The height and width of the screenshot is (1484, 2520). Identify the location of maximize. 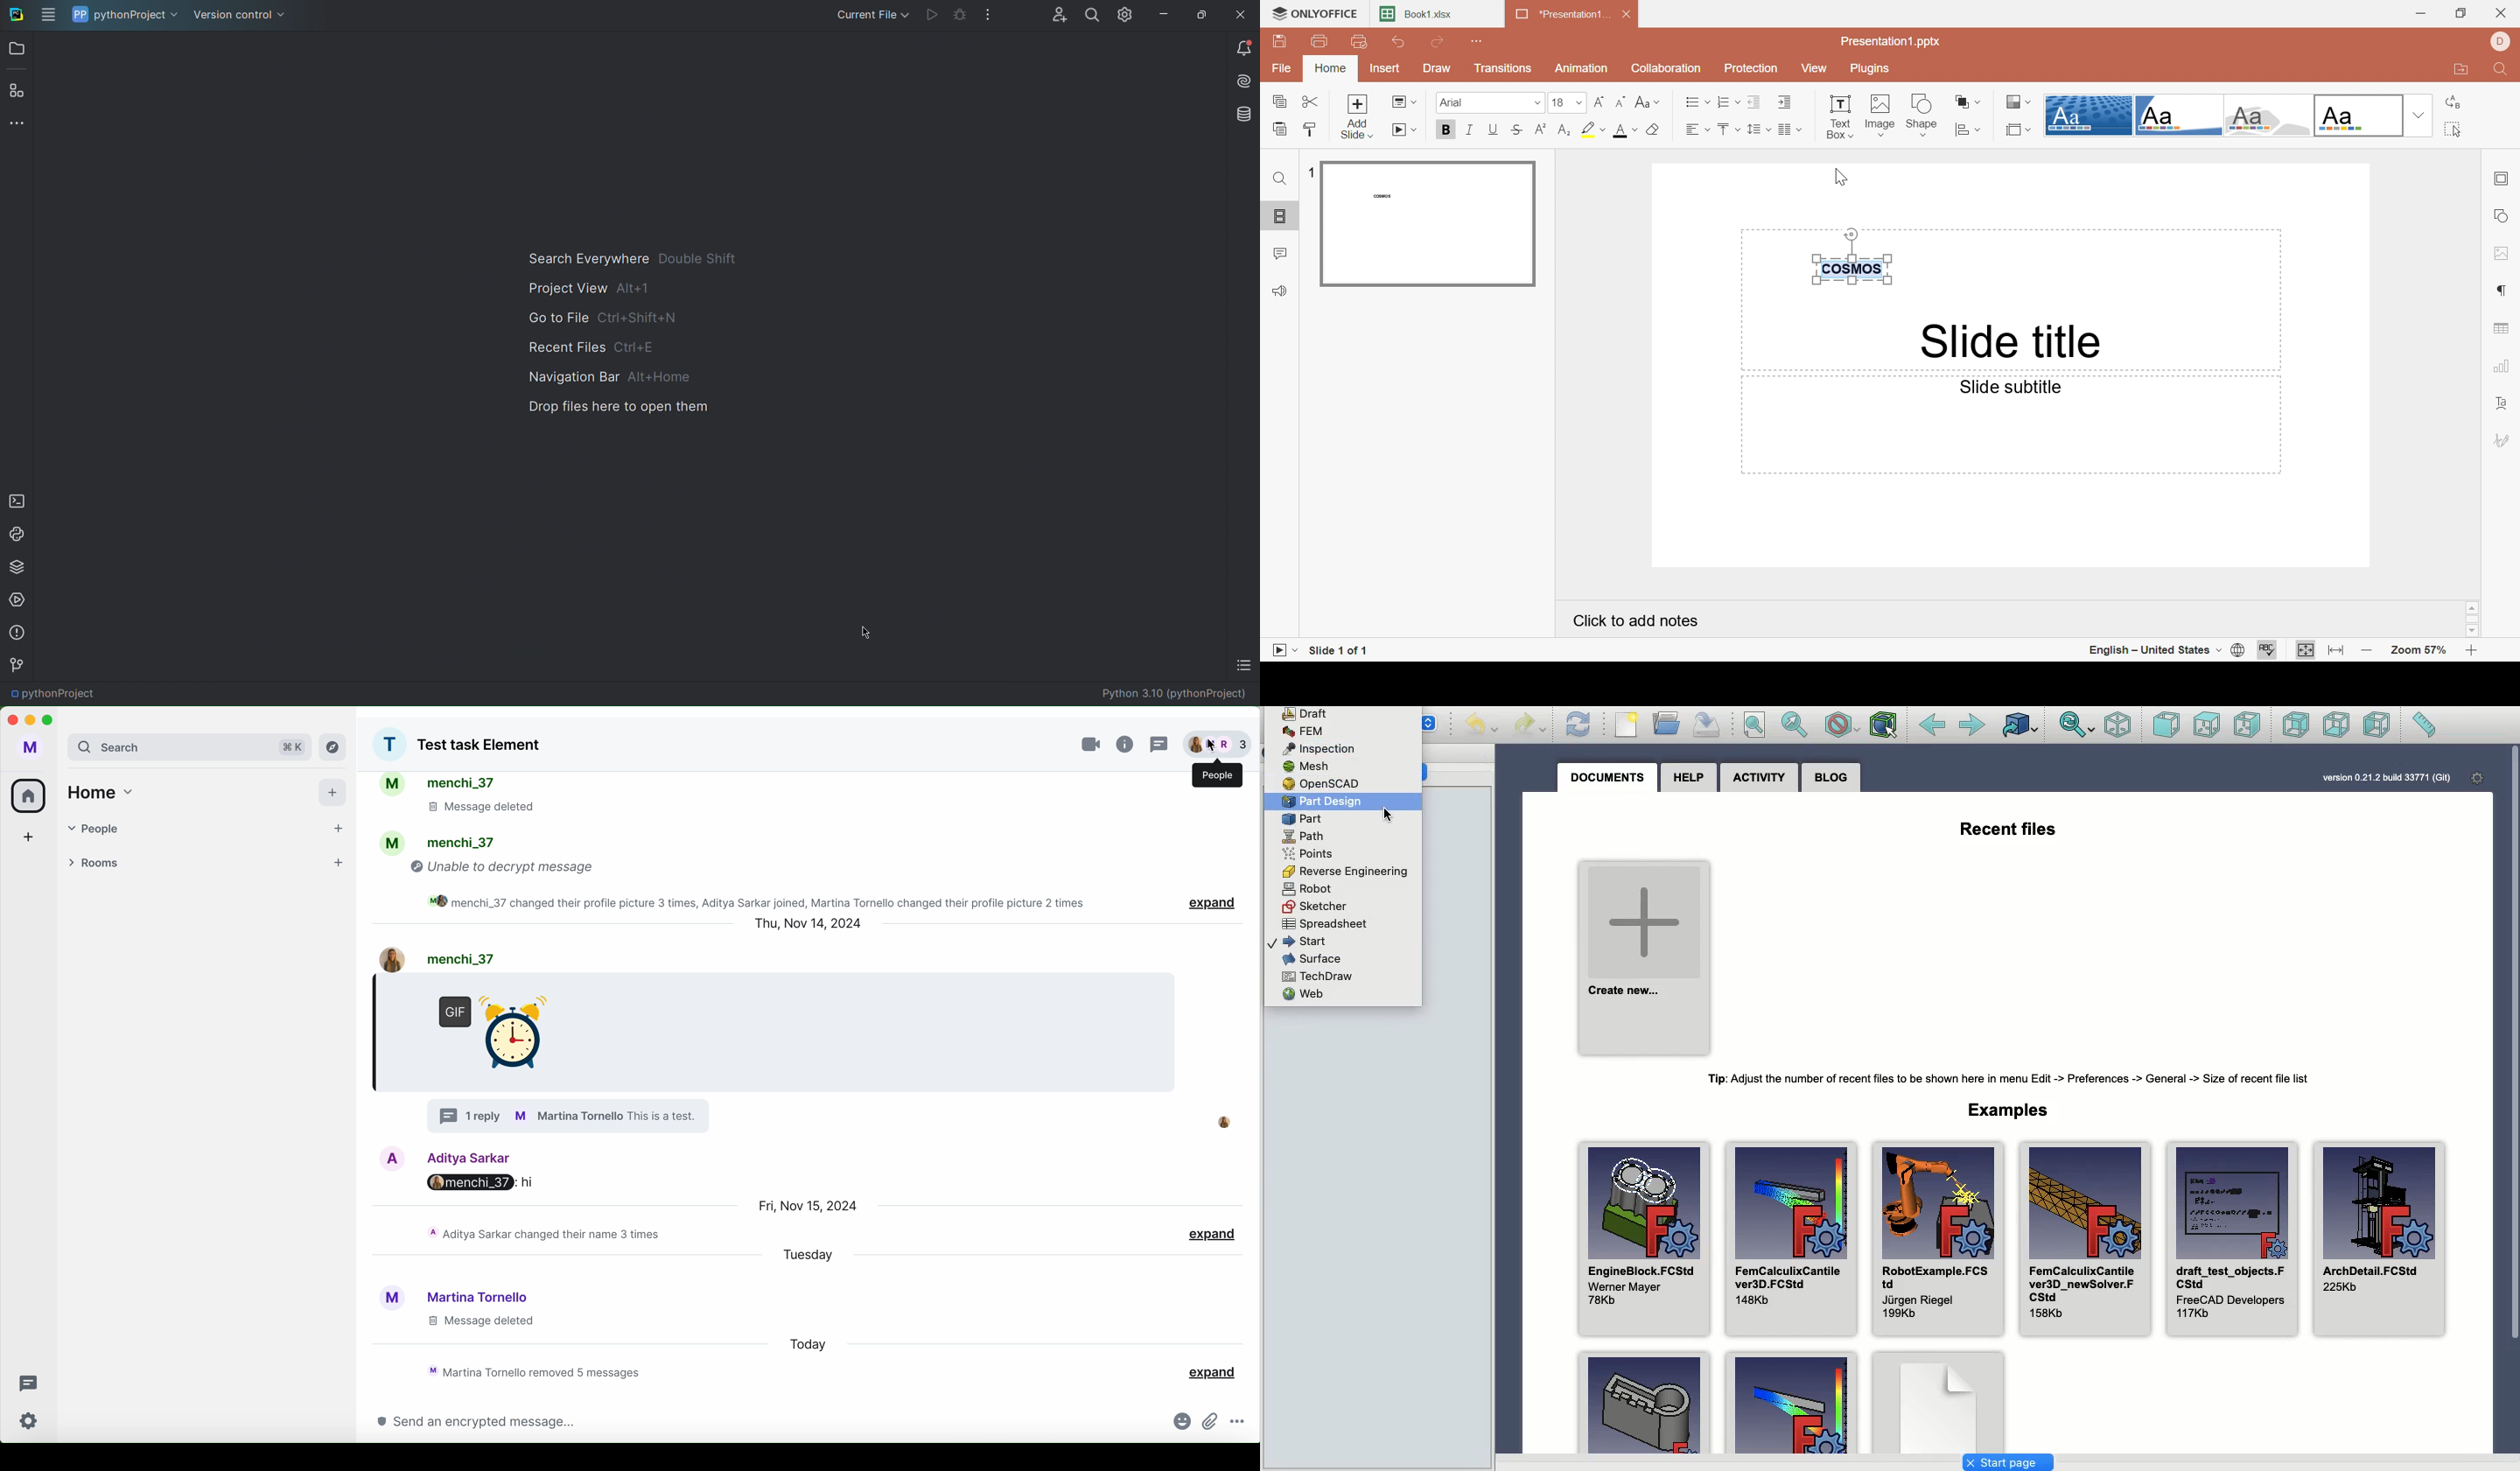
(50, 720).